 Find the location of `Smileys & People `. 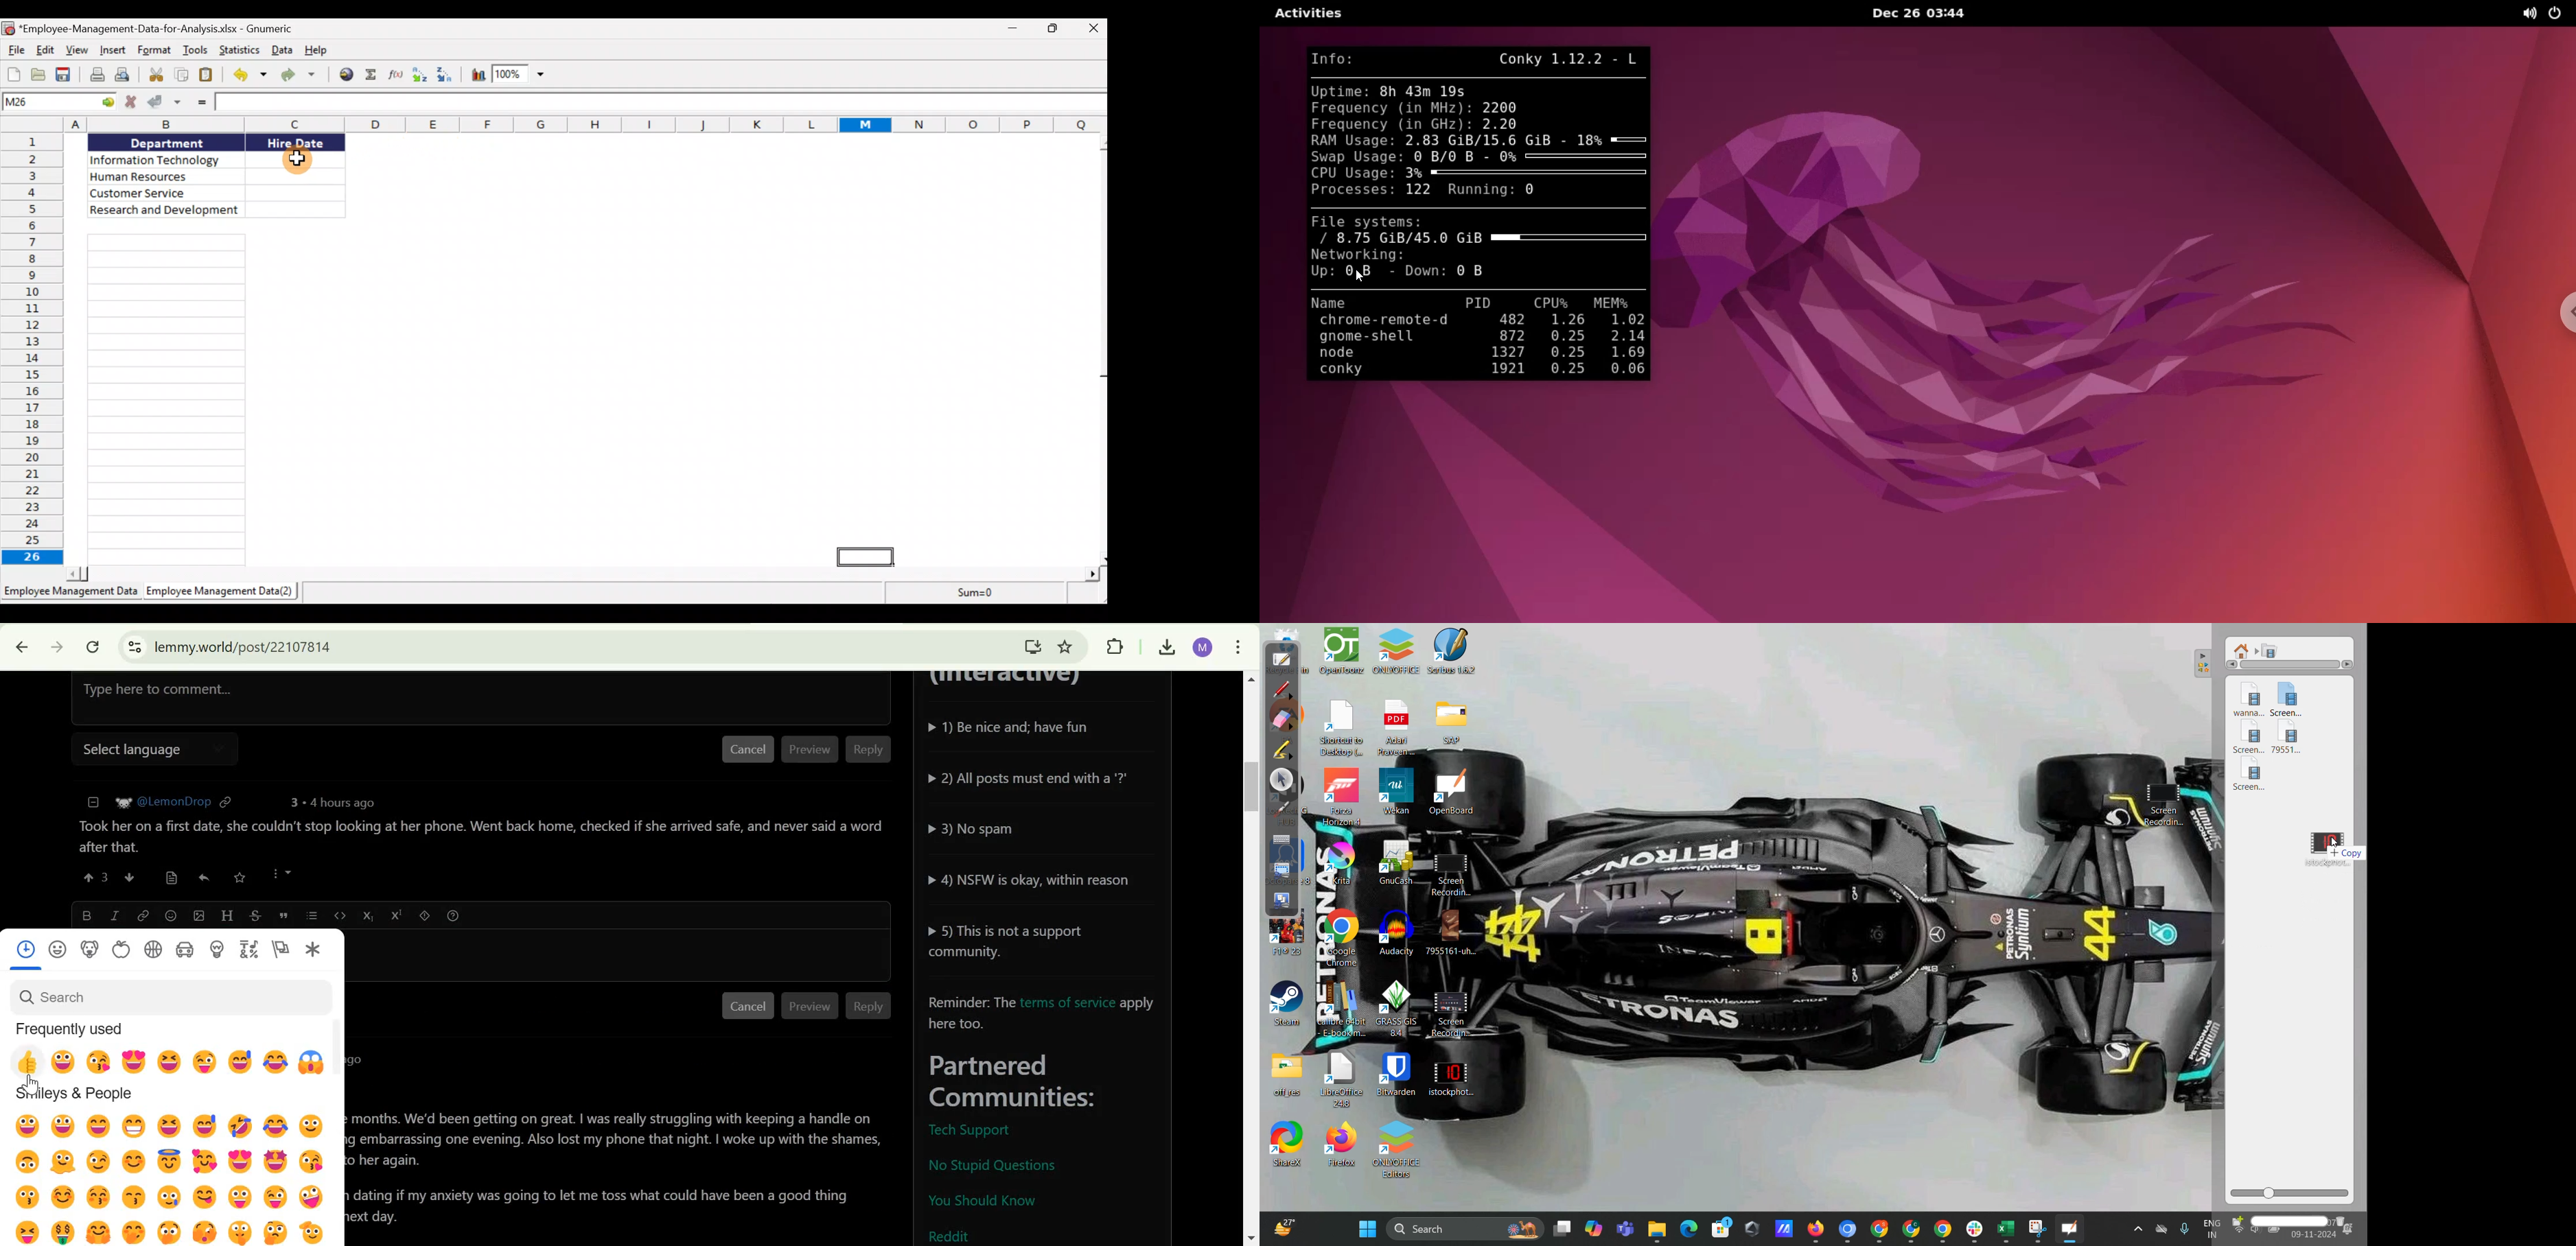

Smileys & People  is located at coordinates (75, 1094).